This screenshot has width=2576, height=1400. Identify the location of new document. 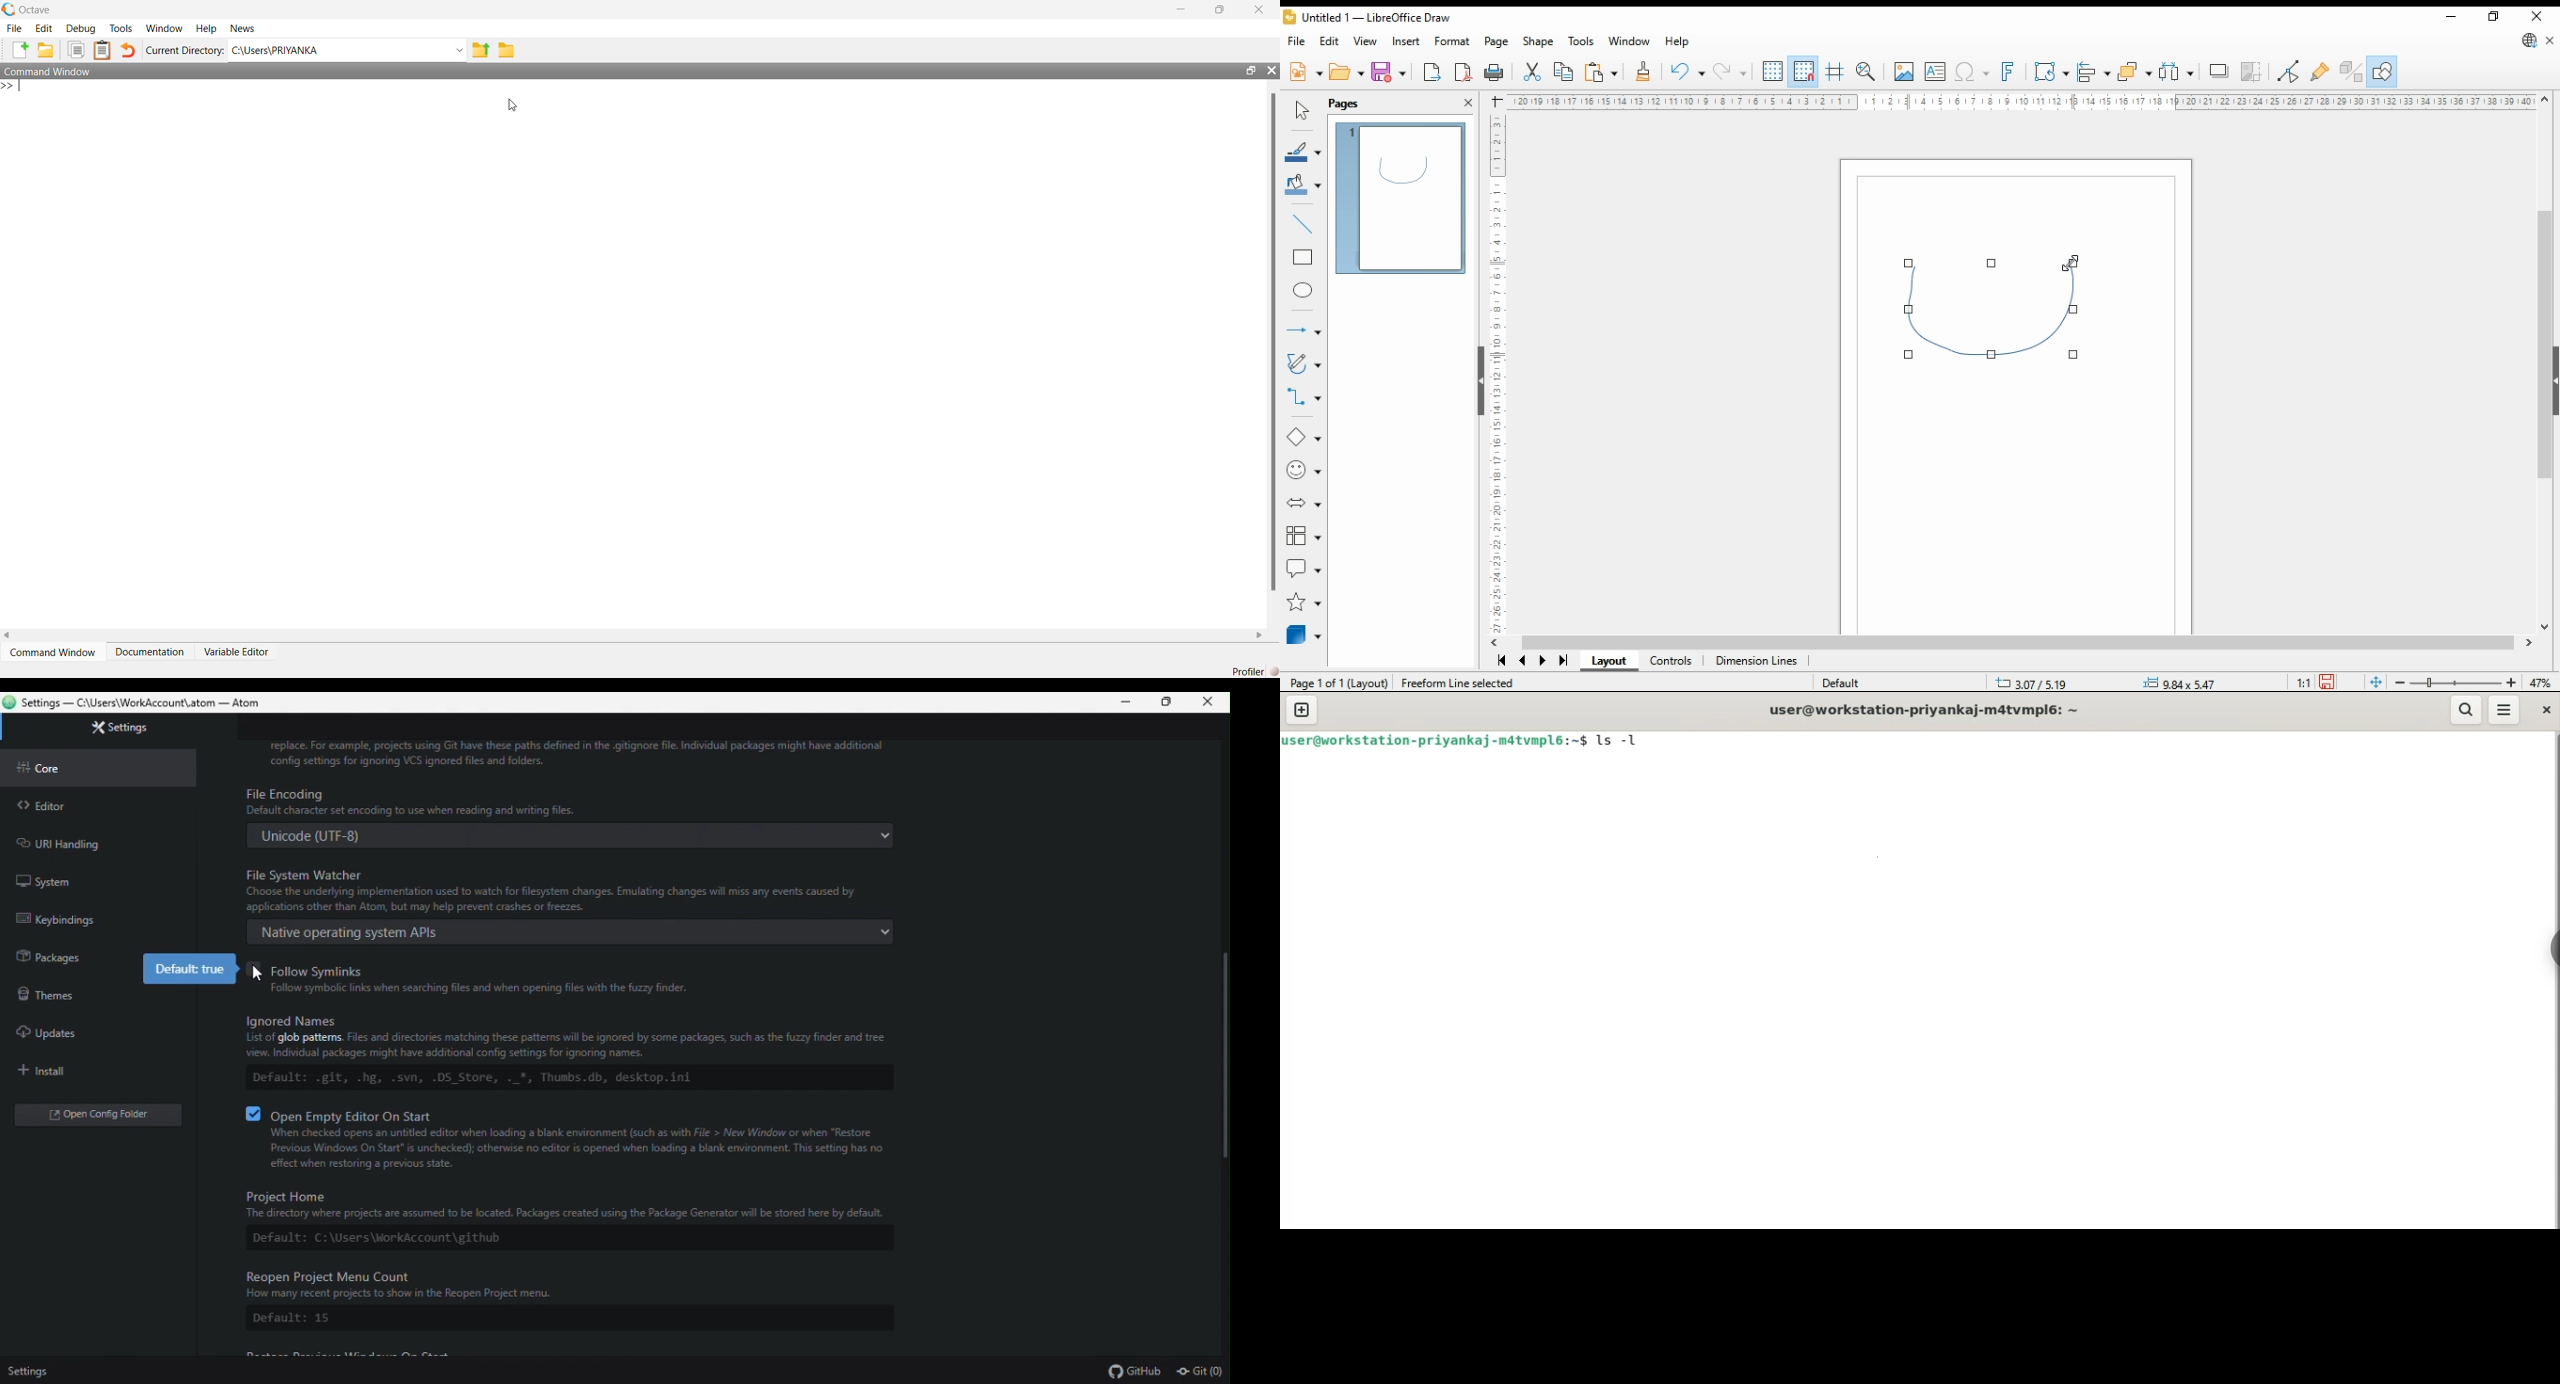
(19, 49).